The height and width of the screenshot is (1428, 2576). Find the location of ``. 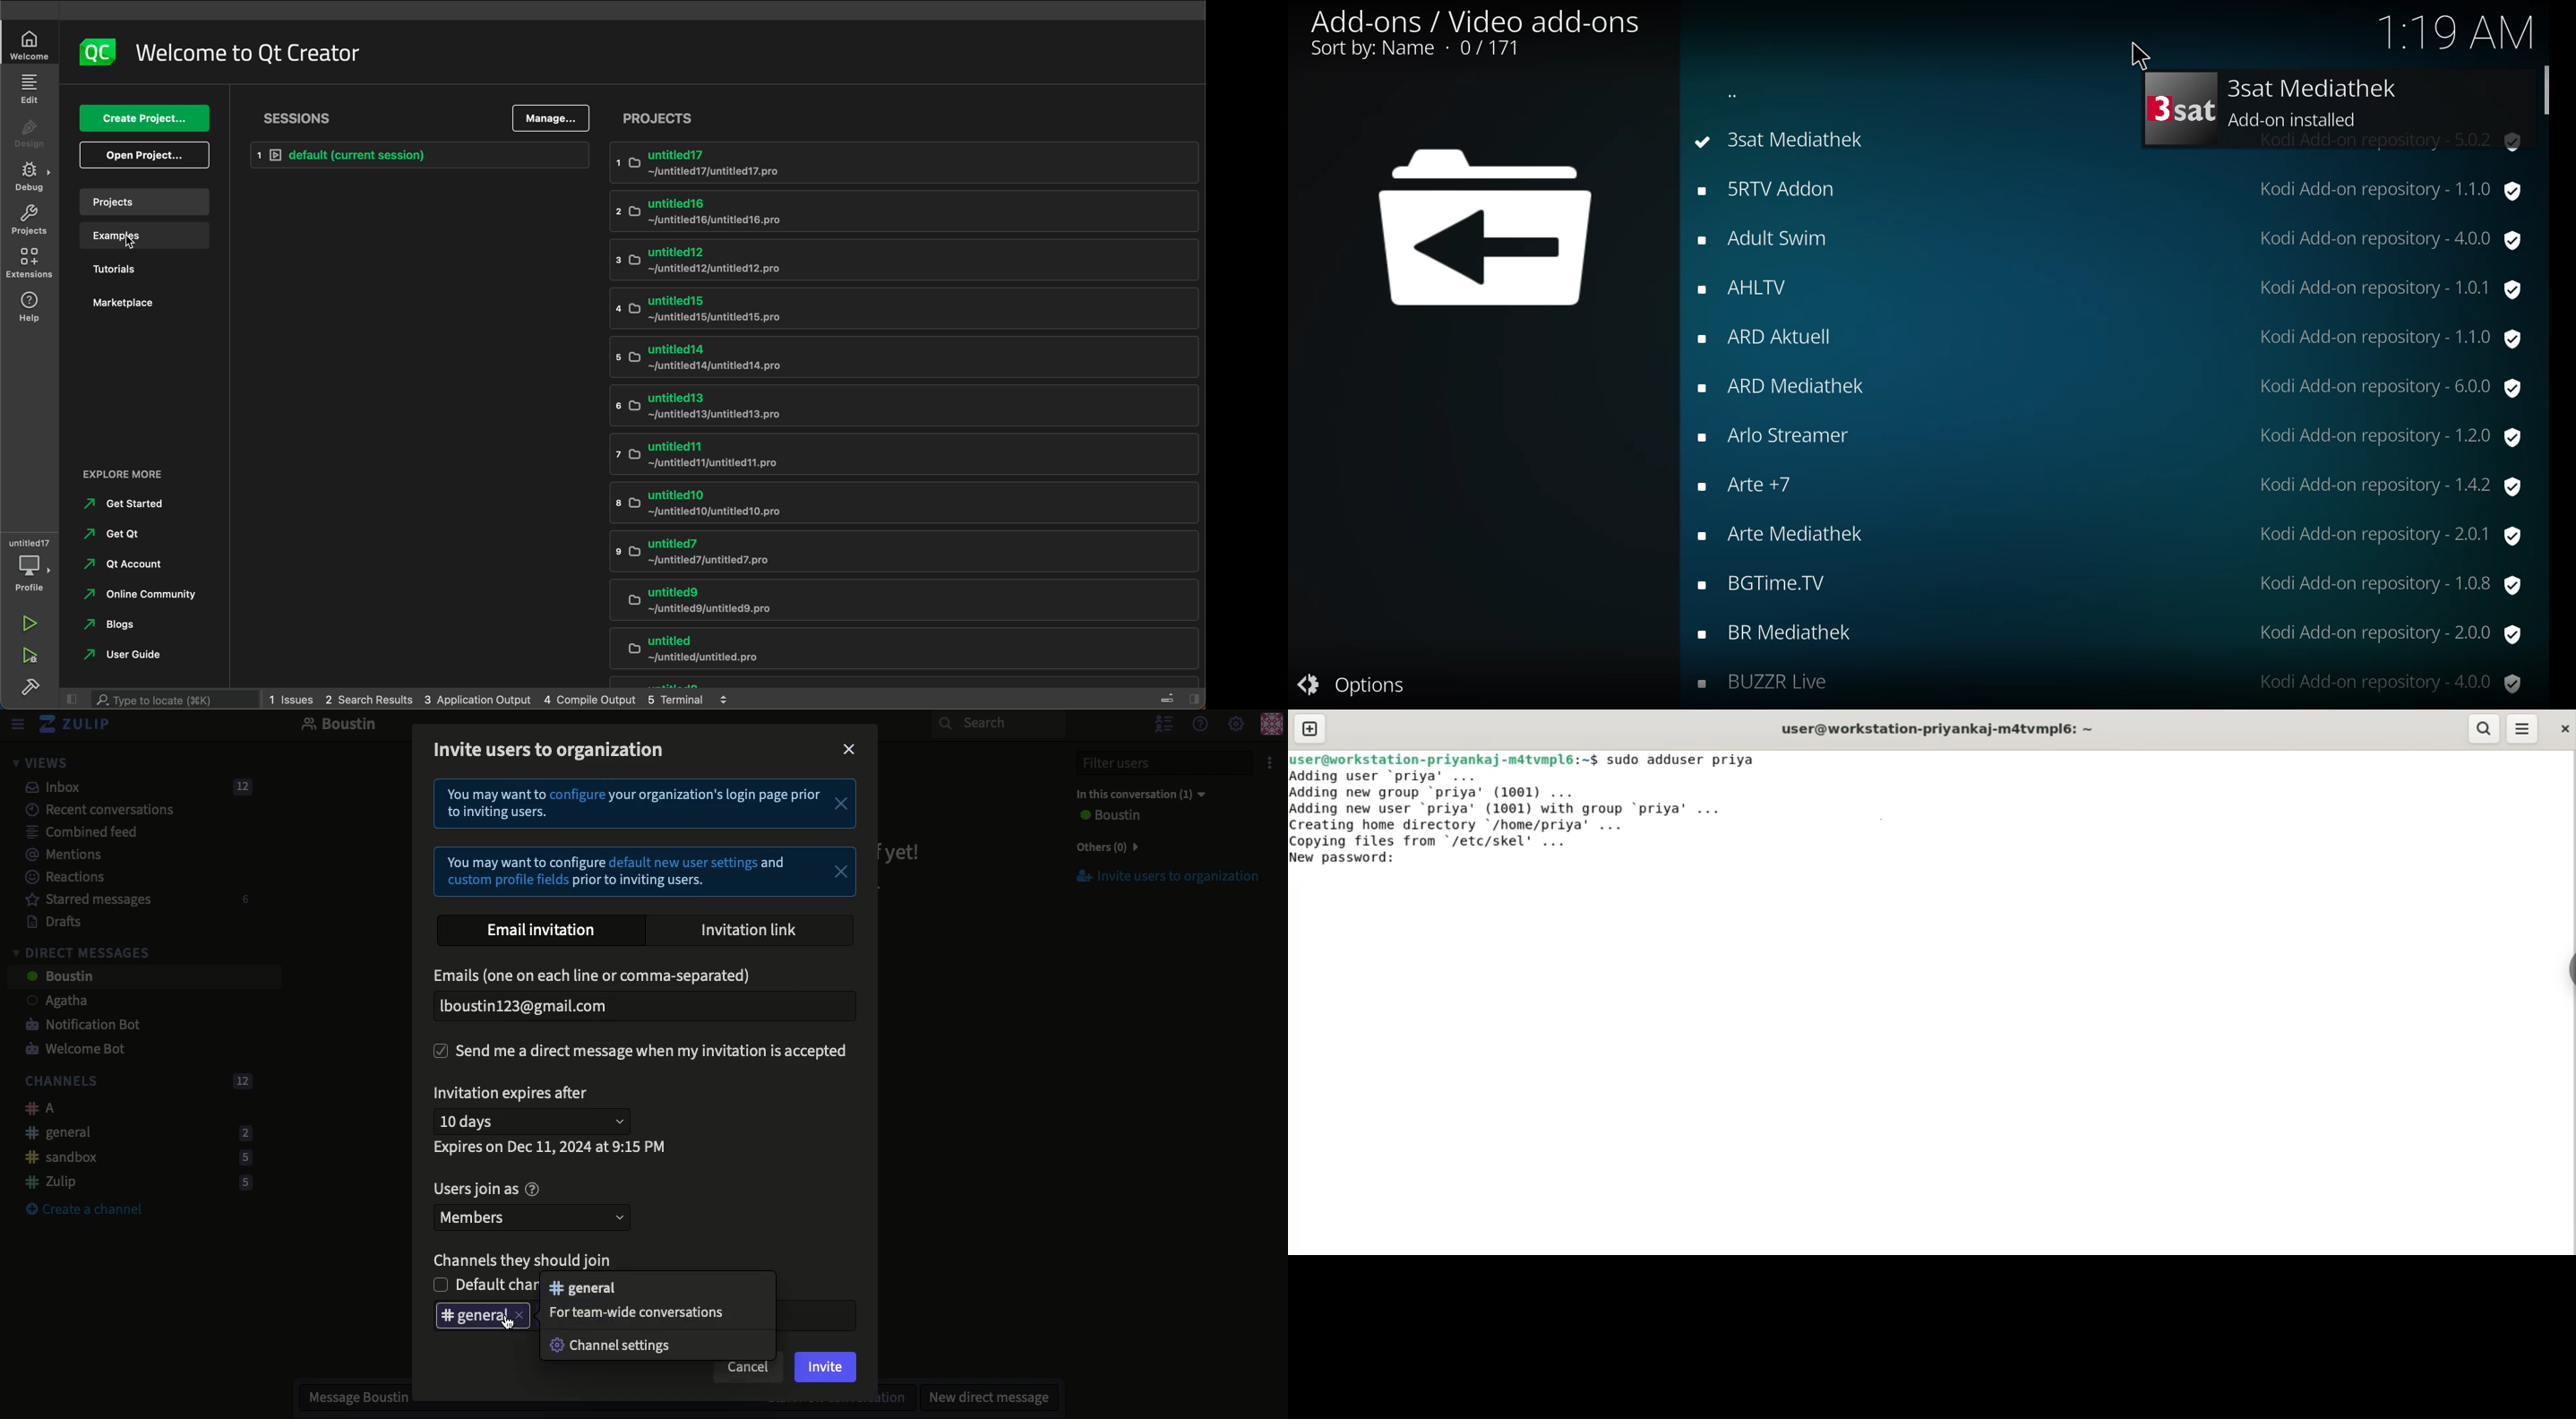

 is located at coordinates (849, 750).